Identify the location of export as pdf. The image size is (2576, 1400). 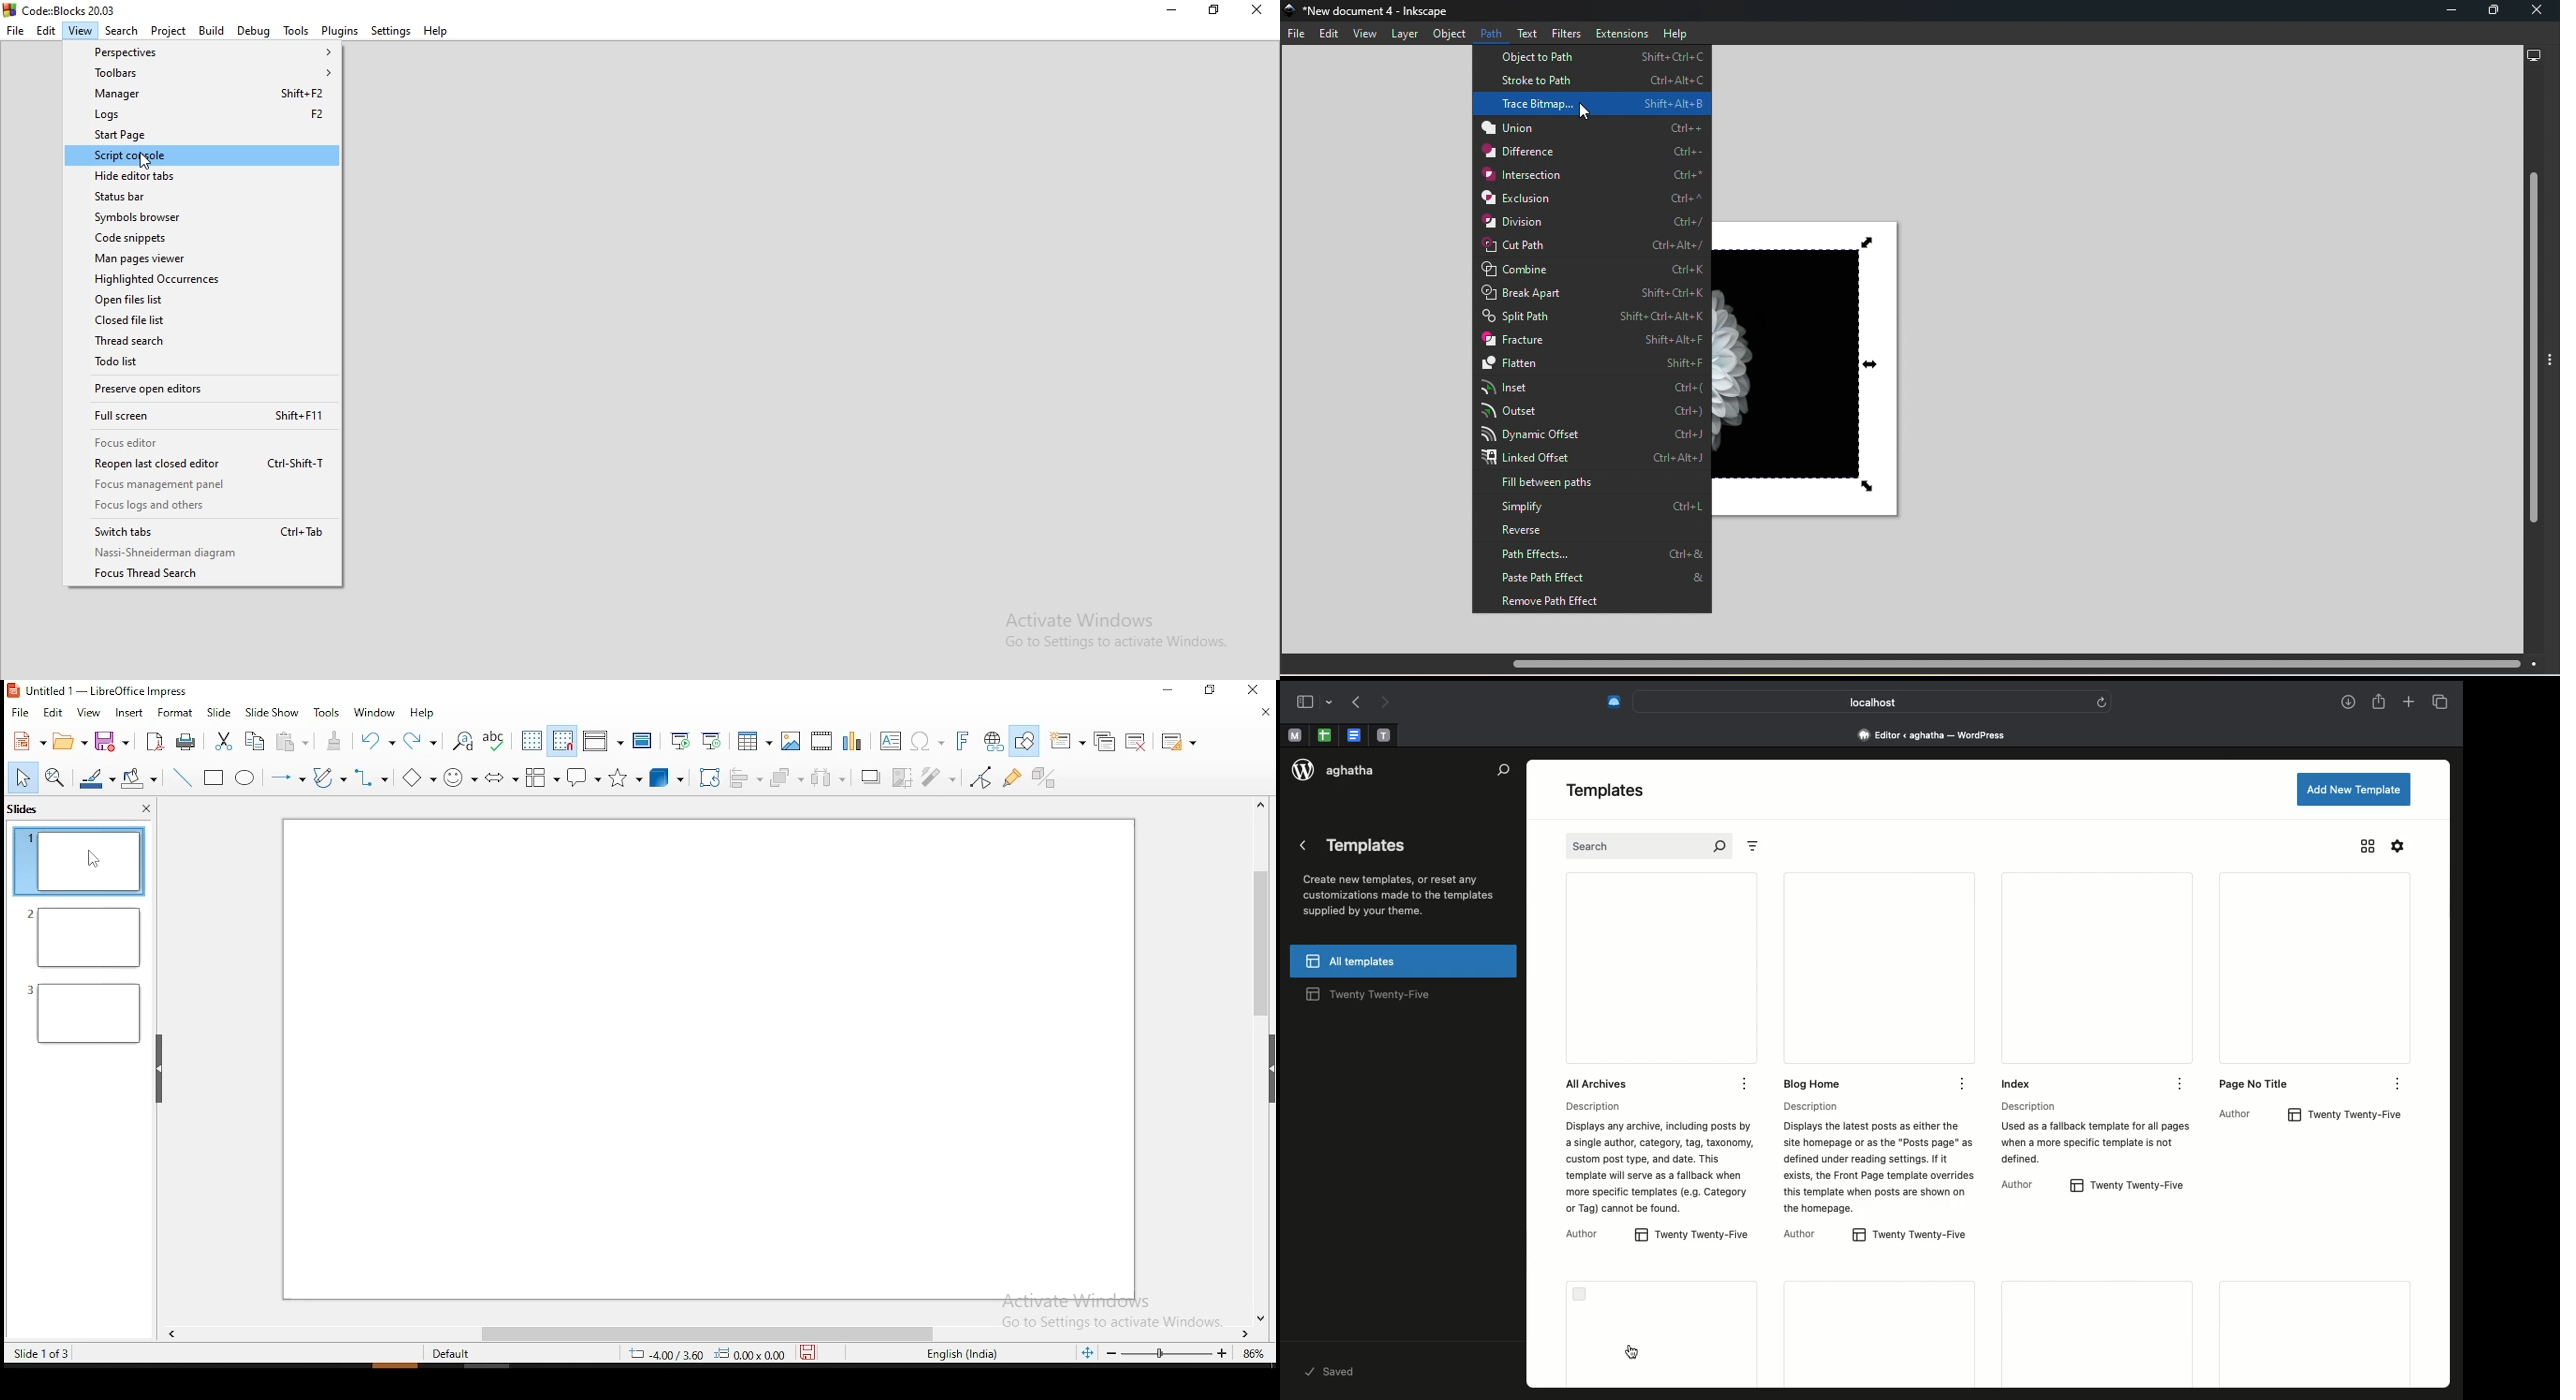
(153, 744).